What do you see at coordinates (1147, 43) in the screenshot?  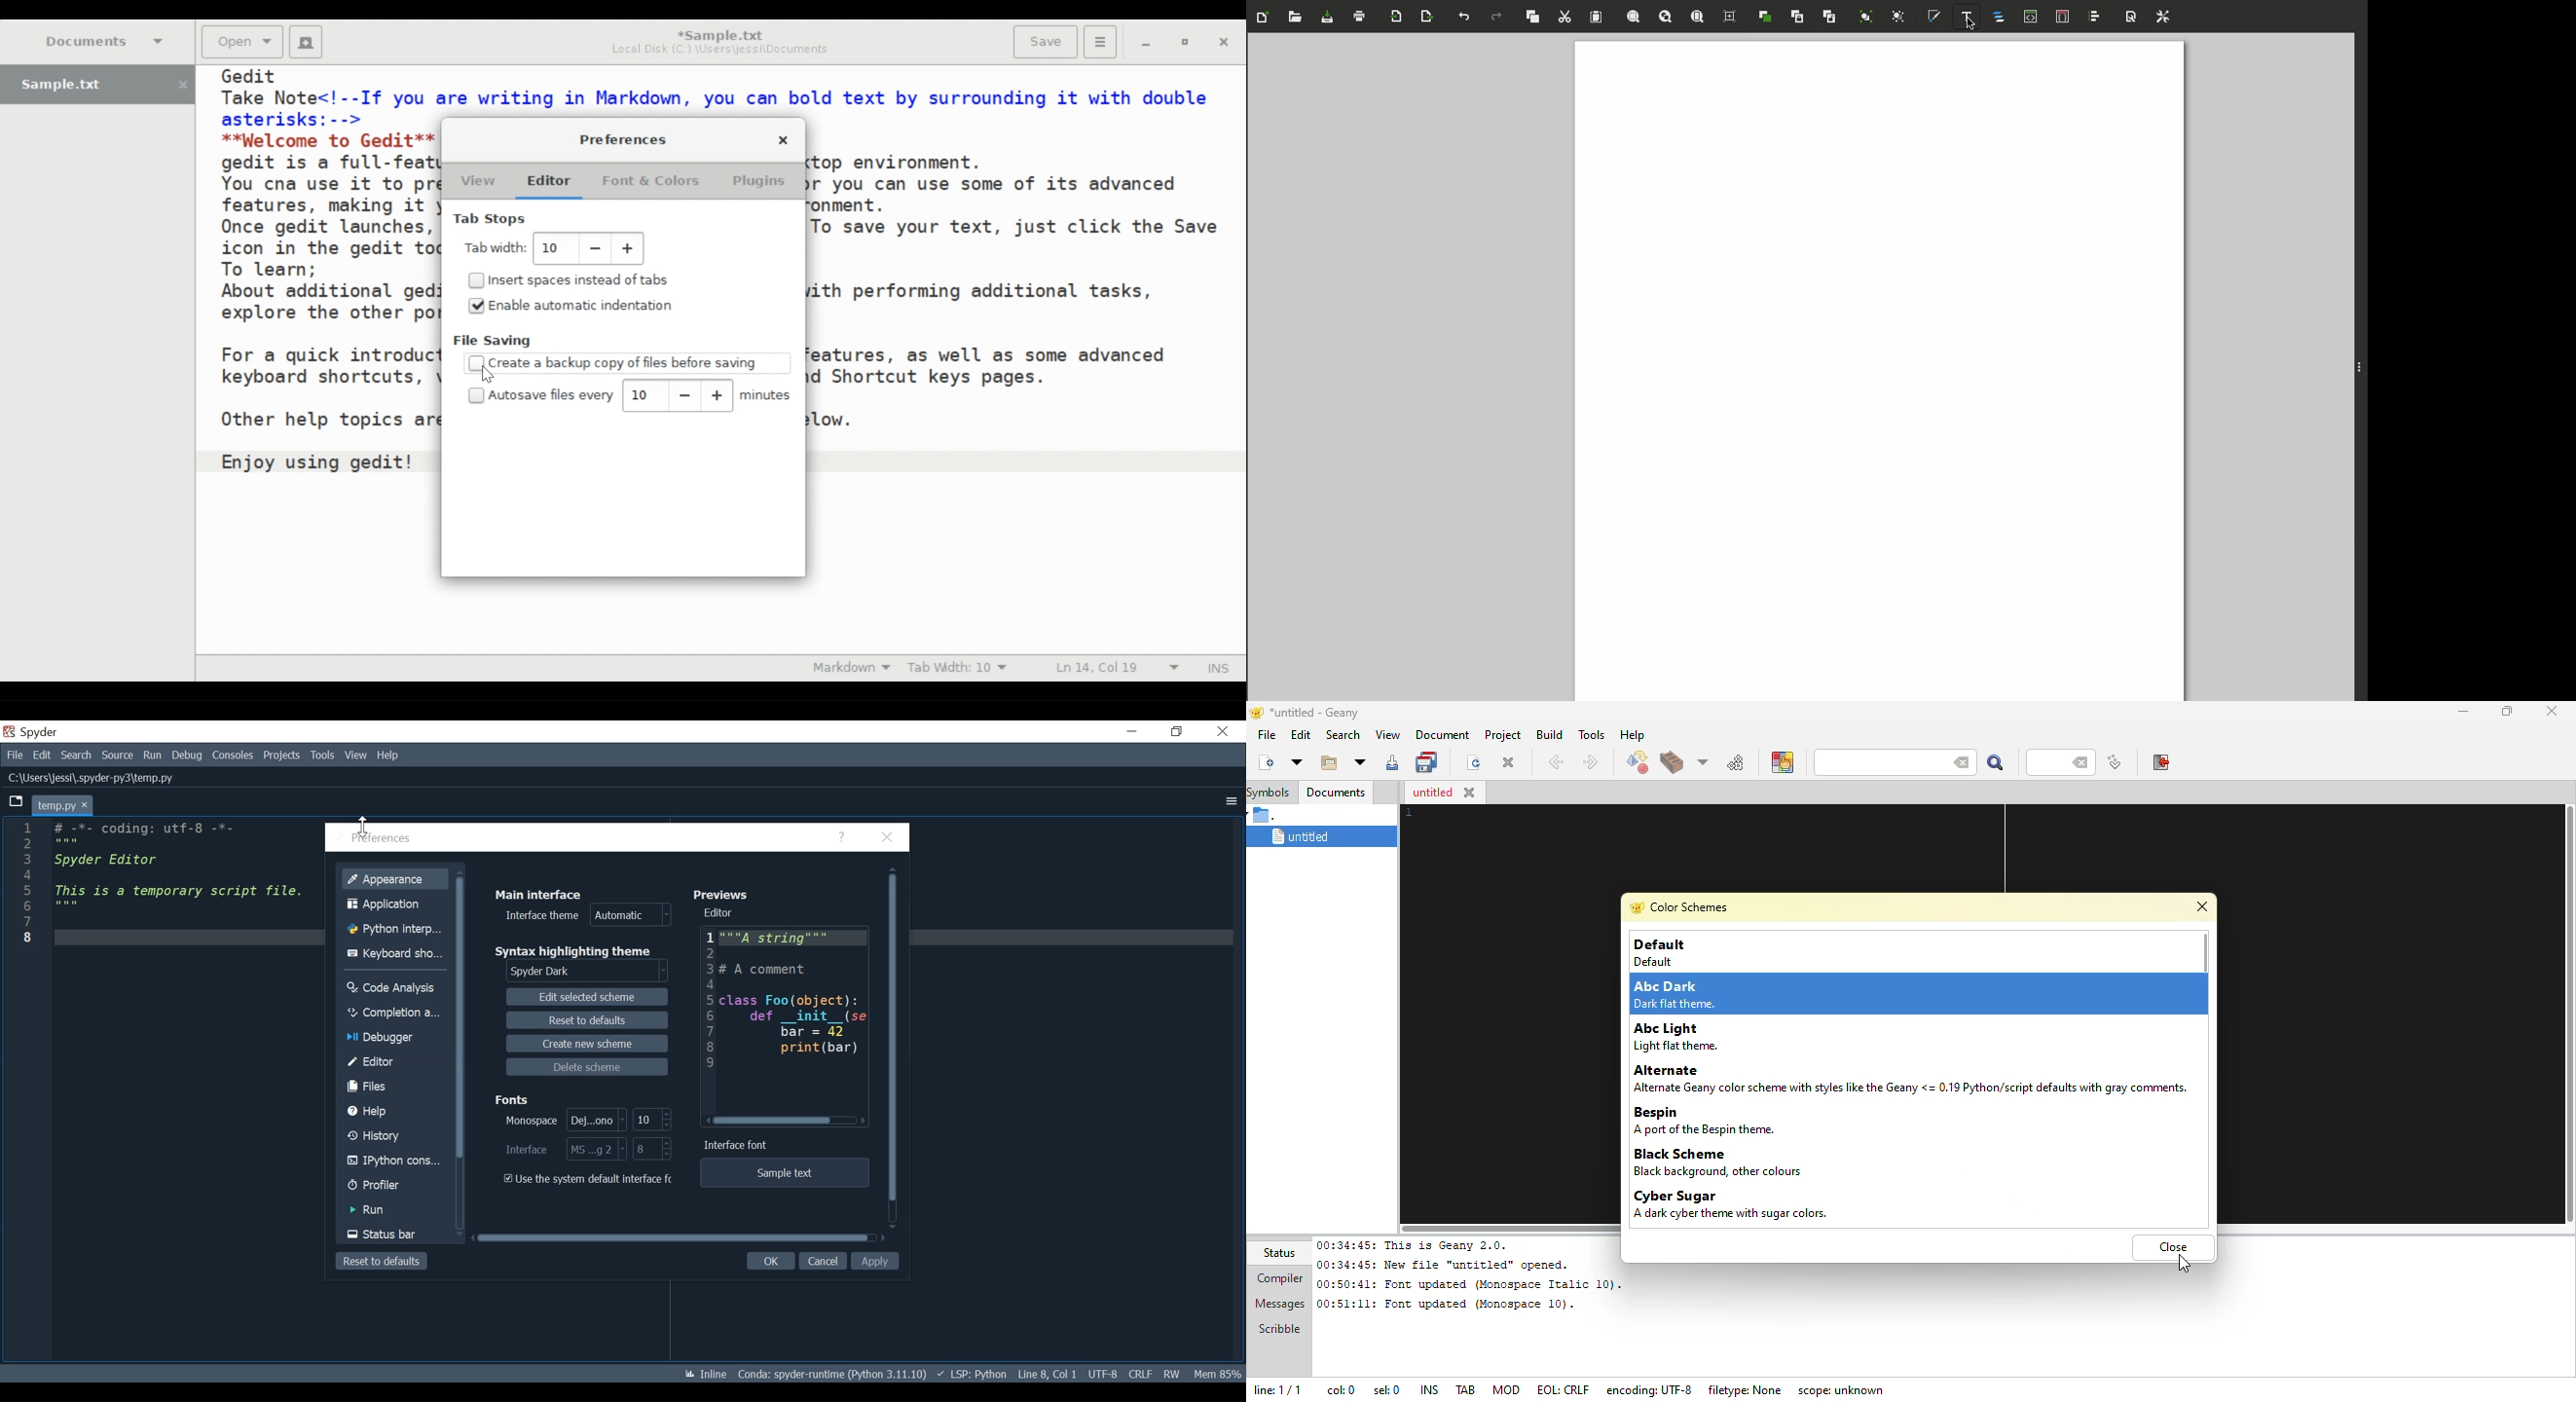 I see `minimize` at bounding box center [1147, 43].